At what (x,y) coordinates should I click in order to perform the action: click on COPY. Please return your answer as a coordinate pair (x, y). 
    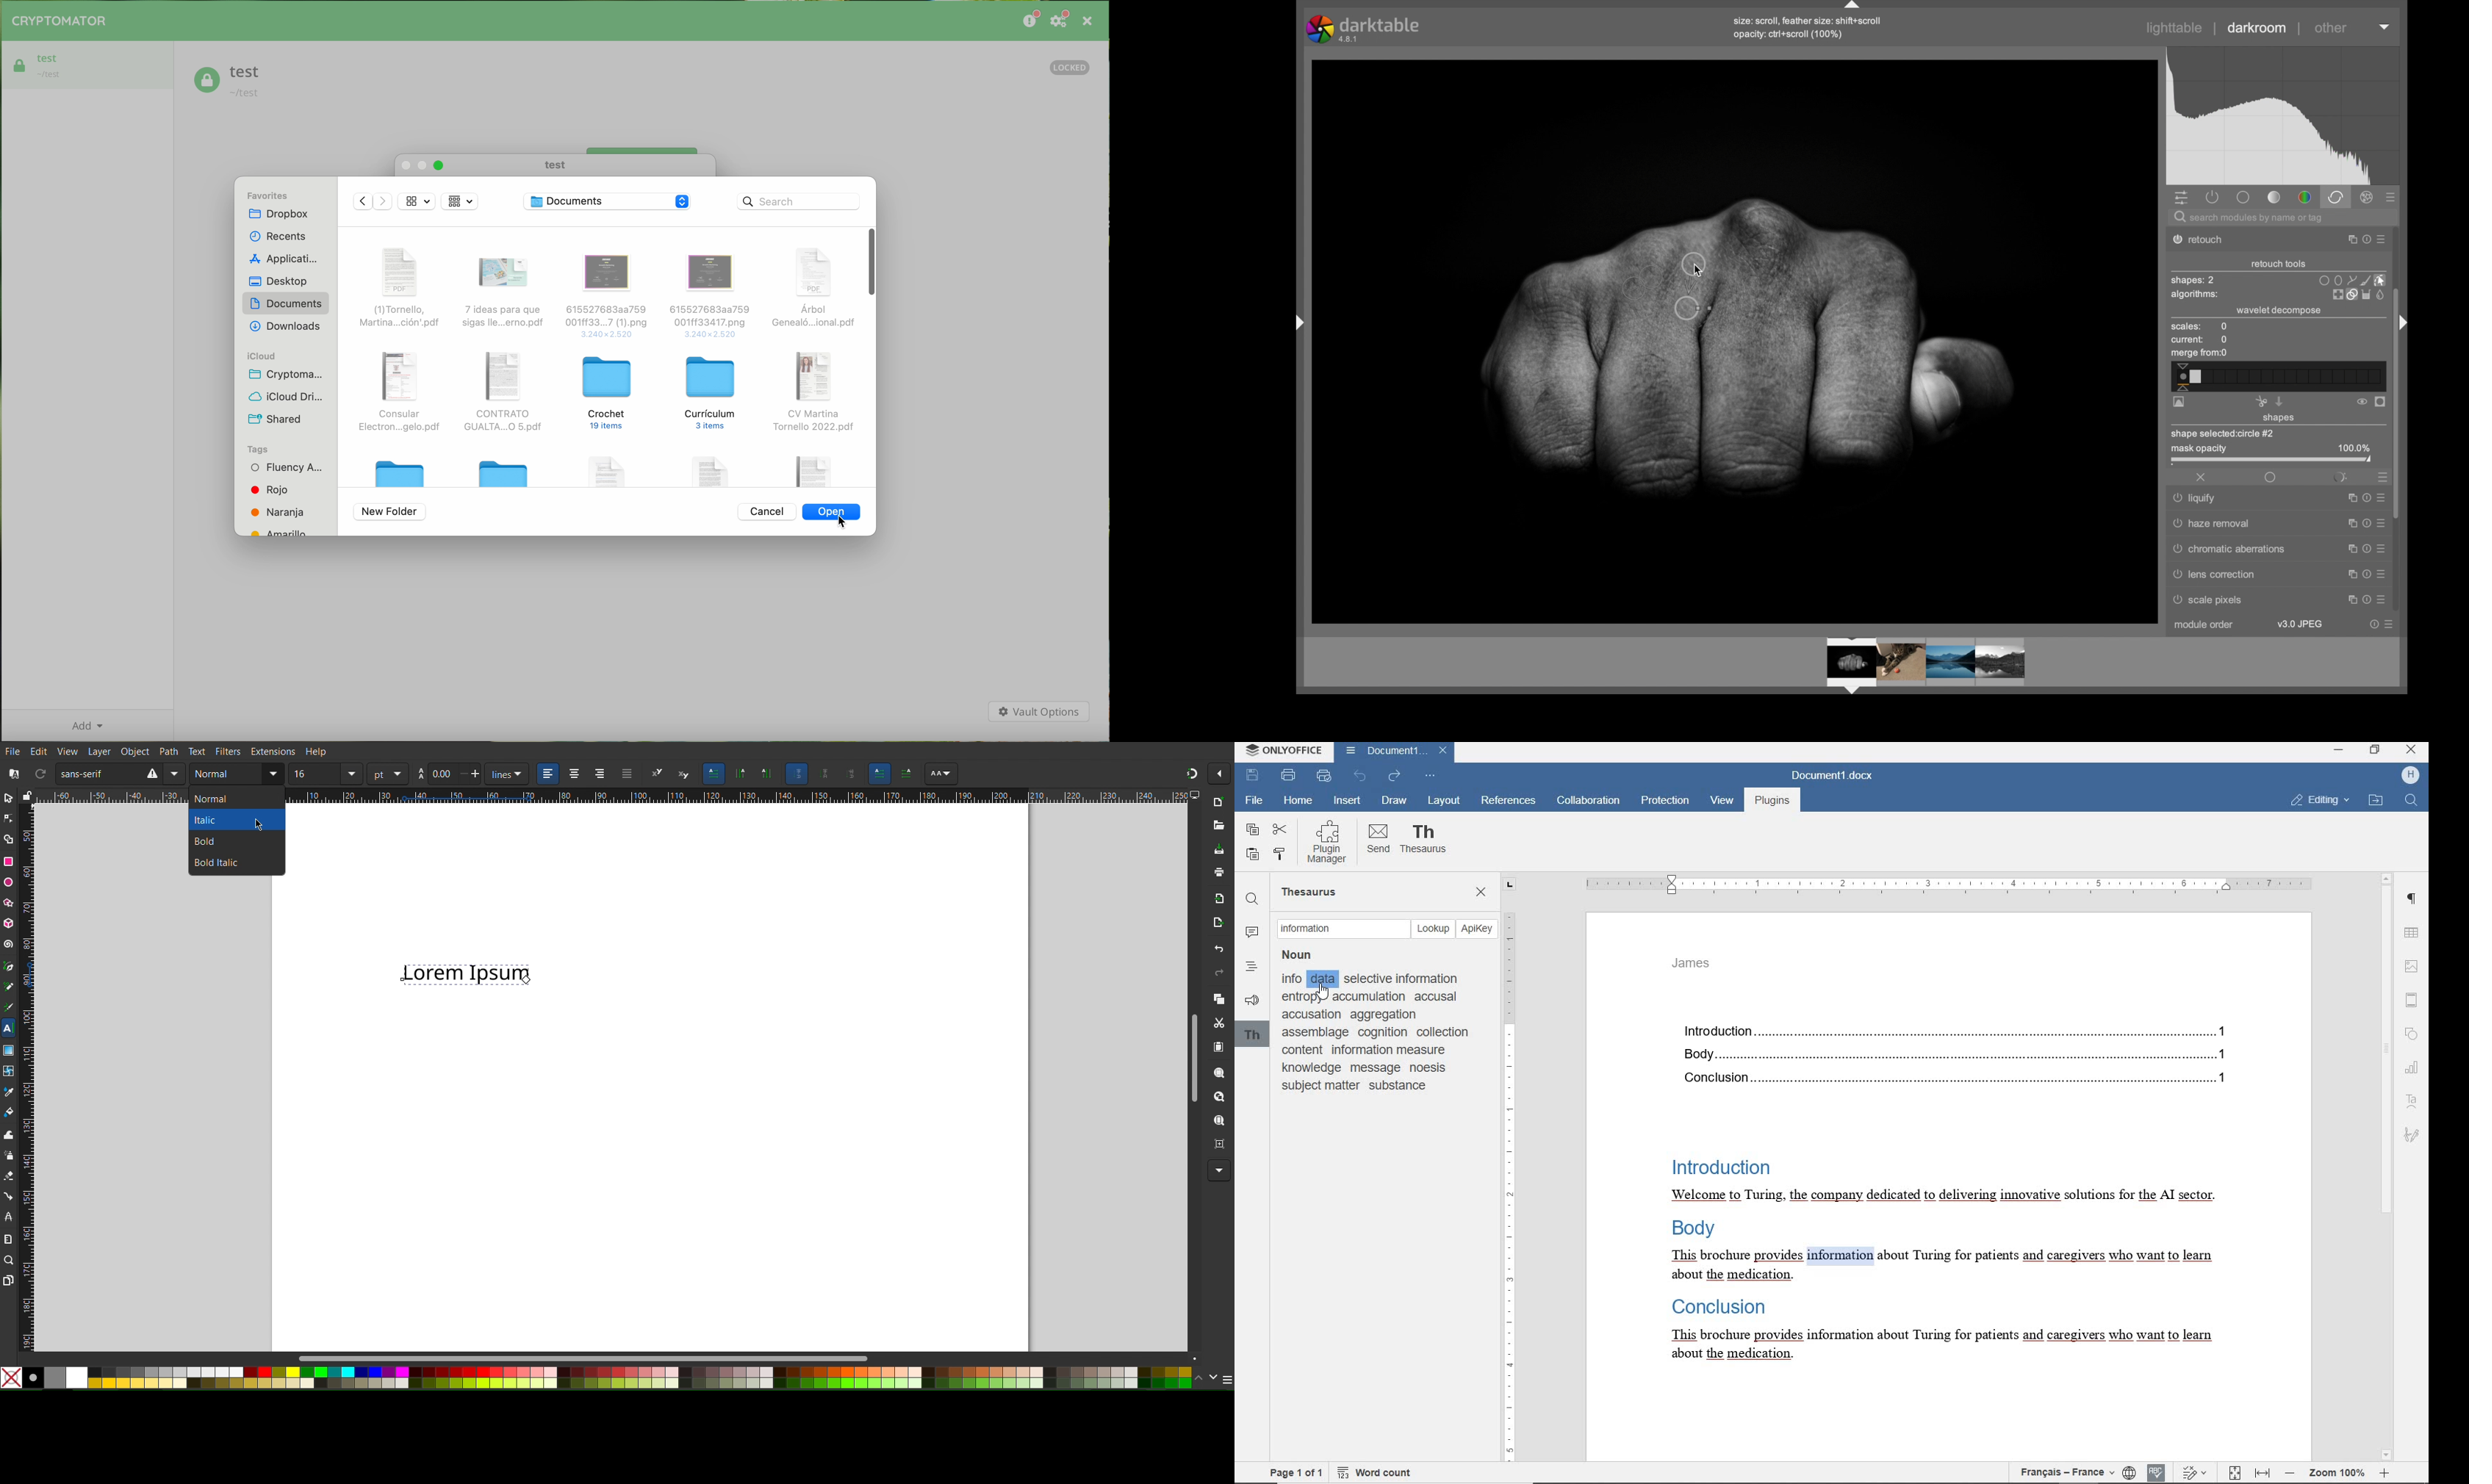
    Looking at the image, I should click on (1252, 829).